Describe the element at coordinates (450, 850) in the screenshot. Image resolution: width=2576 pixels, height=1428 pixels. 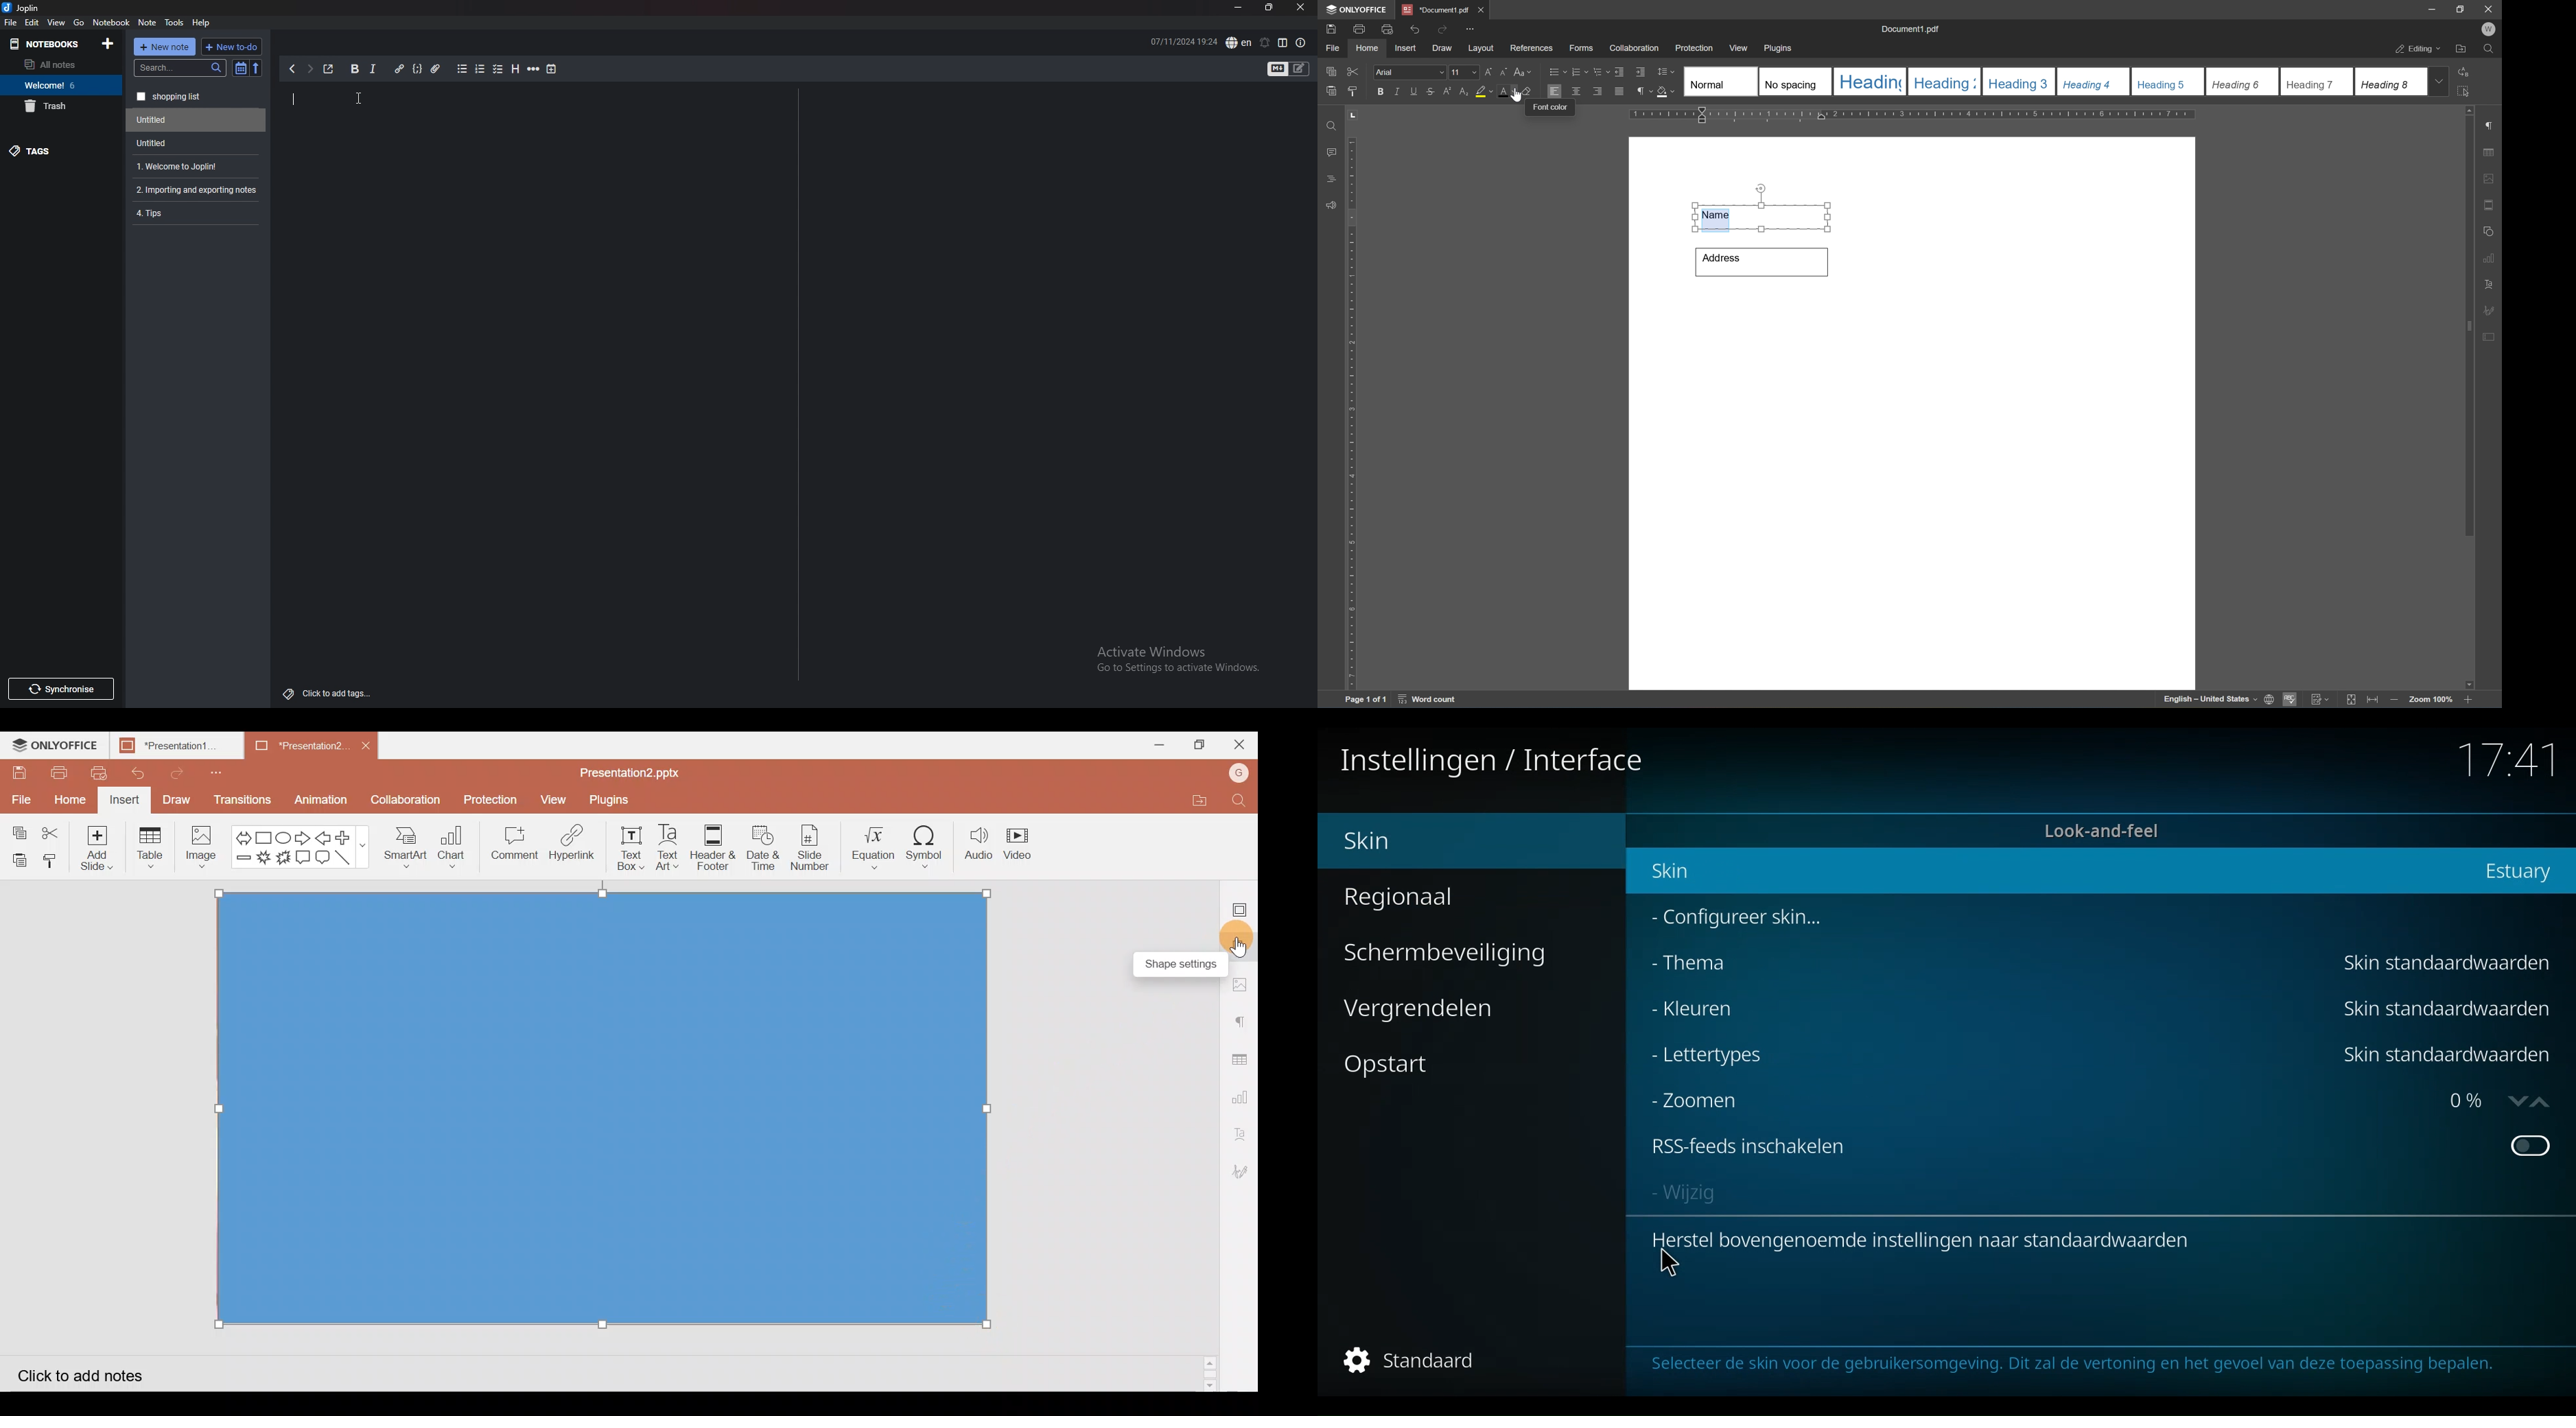
I see `Chart` at that location.